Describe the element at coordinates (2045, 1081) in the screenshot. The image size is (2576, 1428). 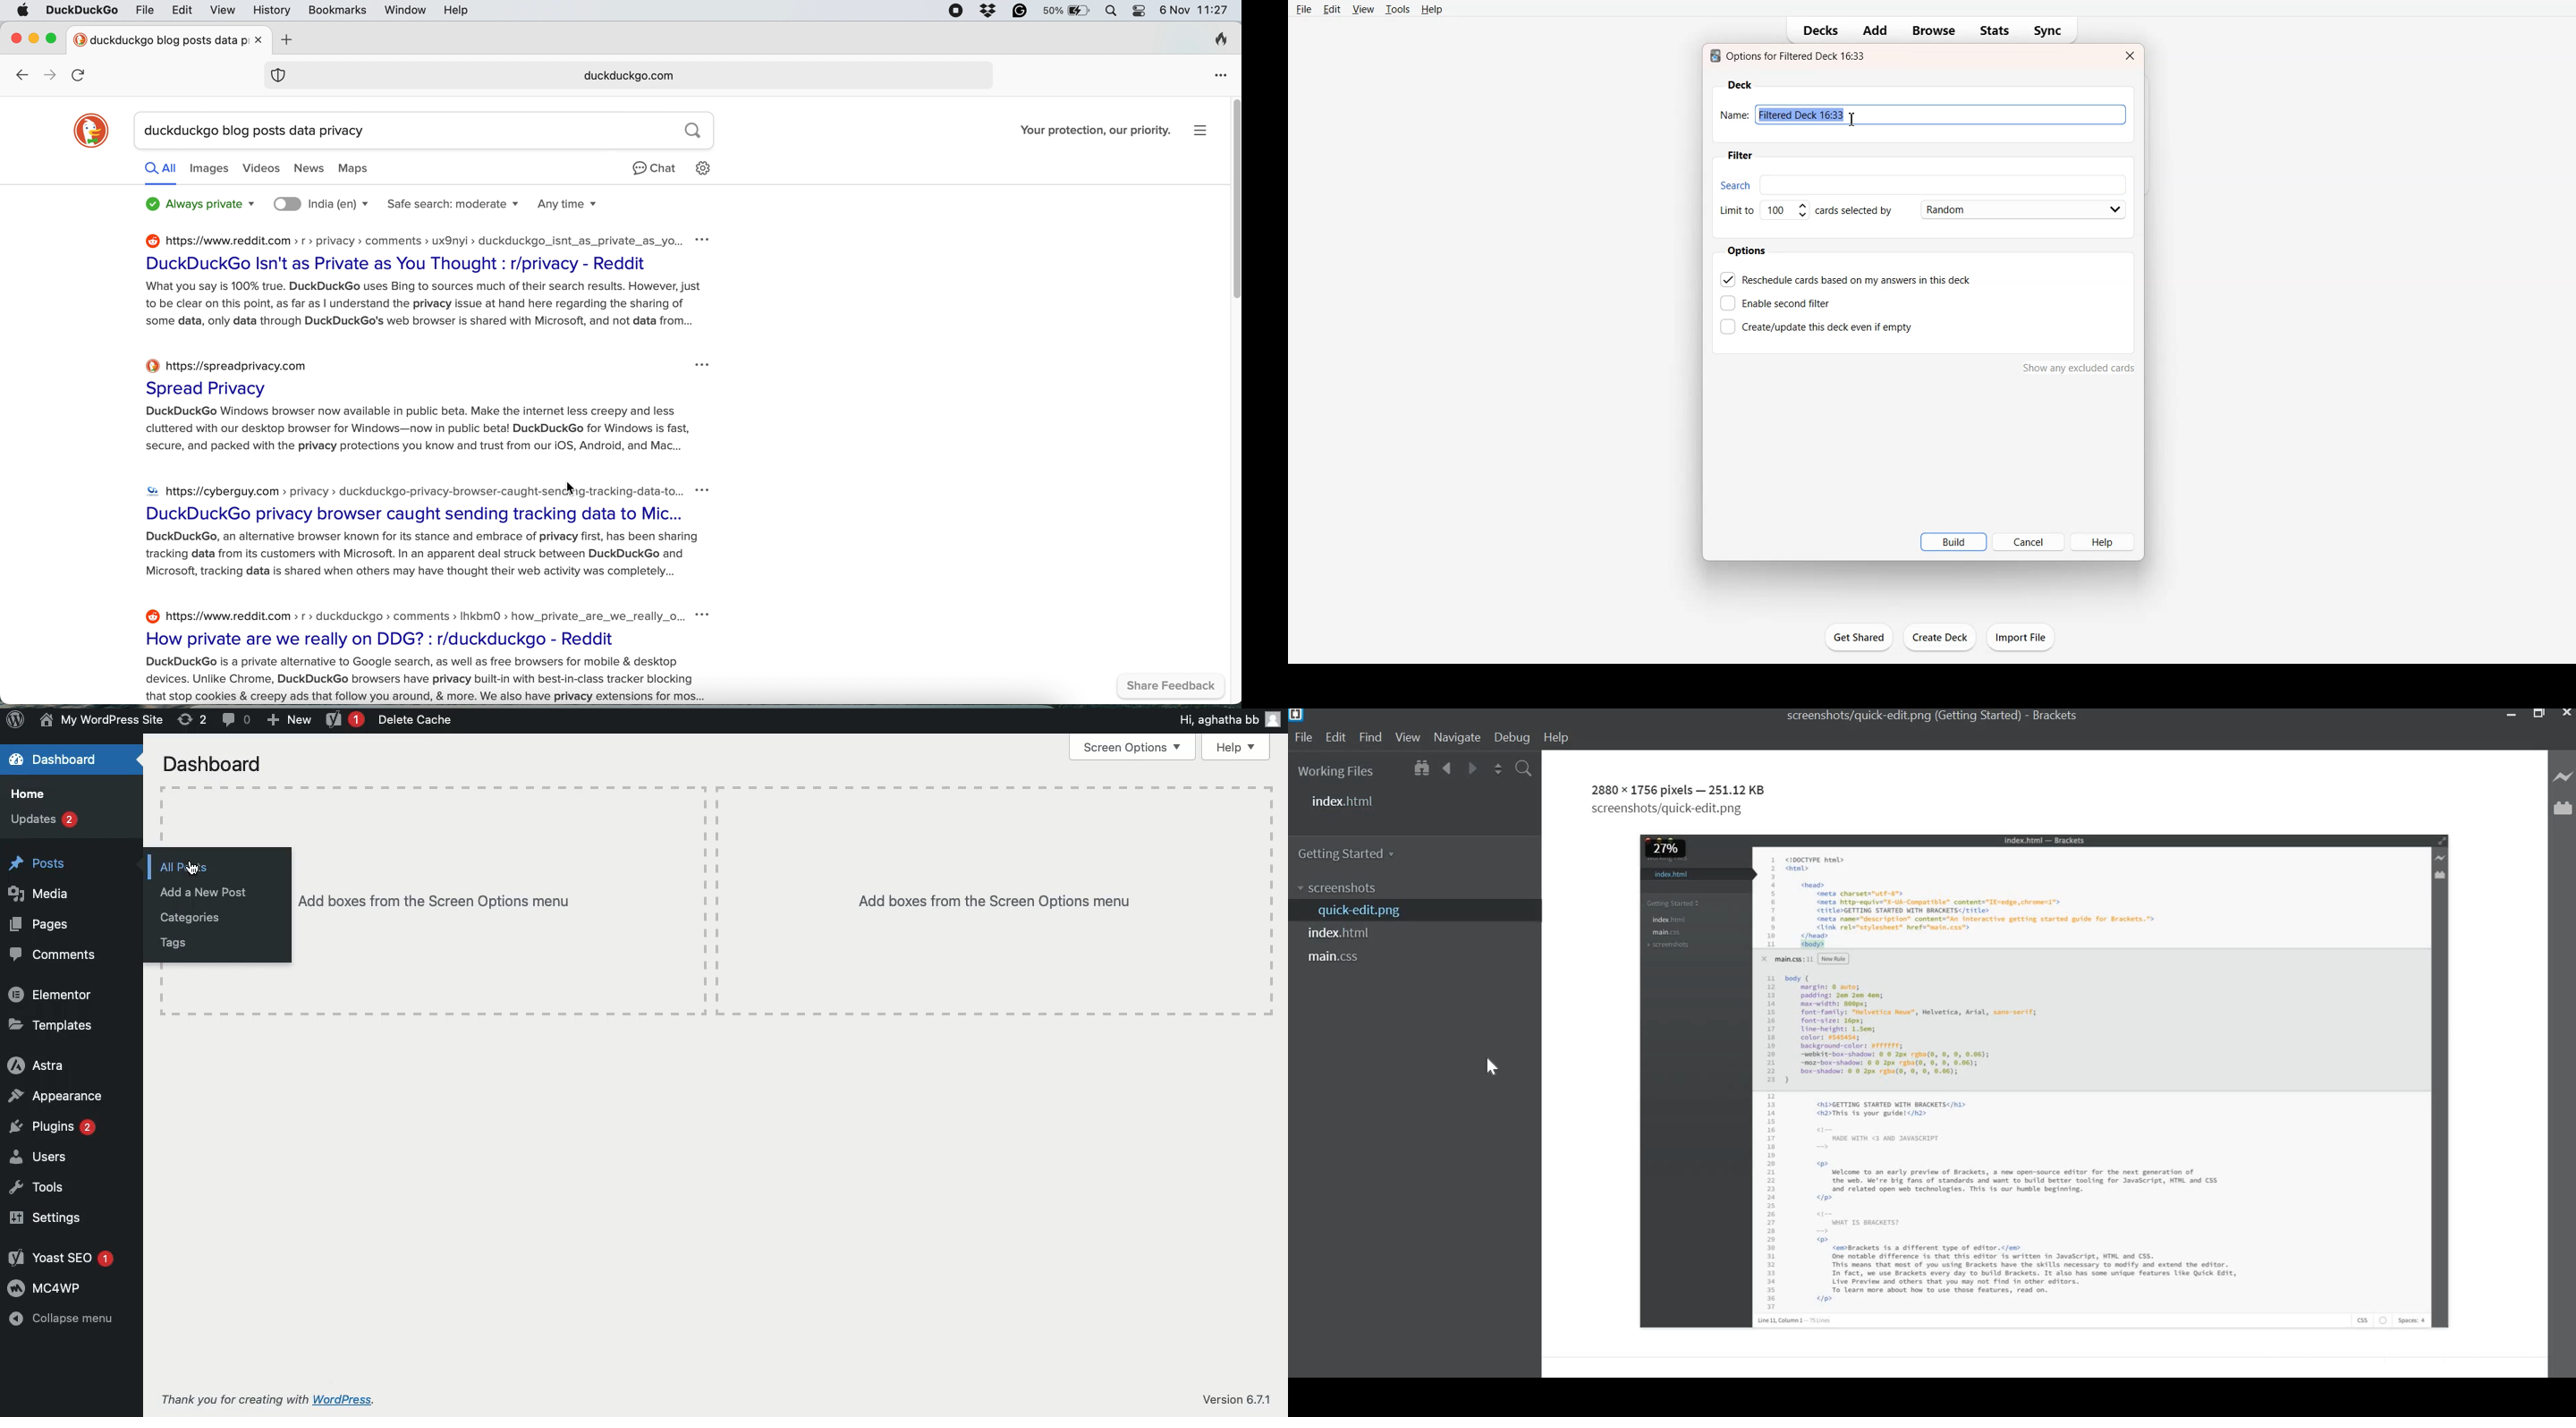
I see `Screenshot Image` at that location.